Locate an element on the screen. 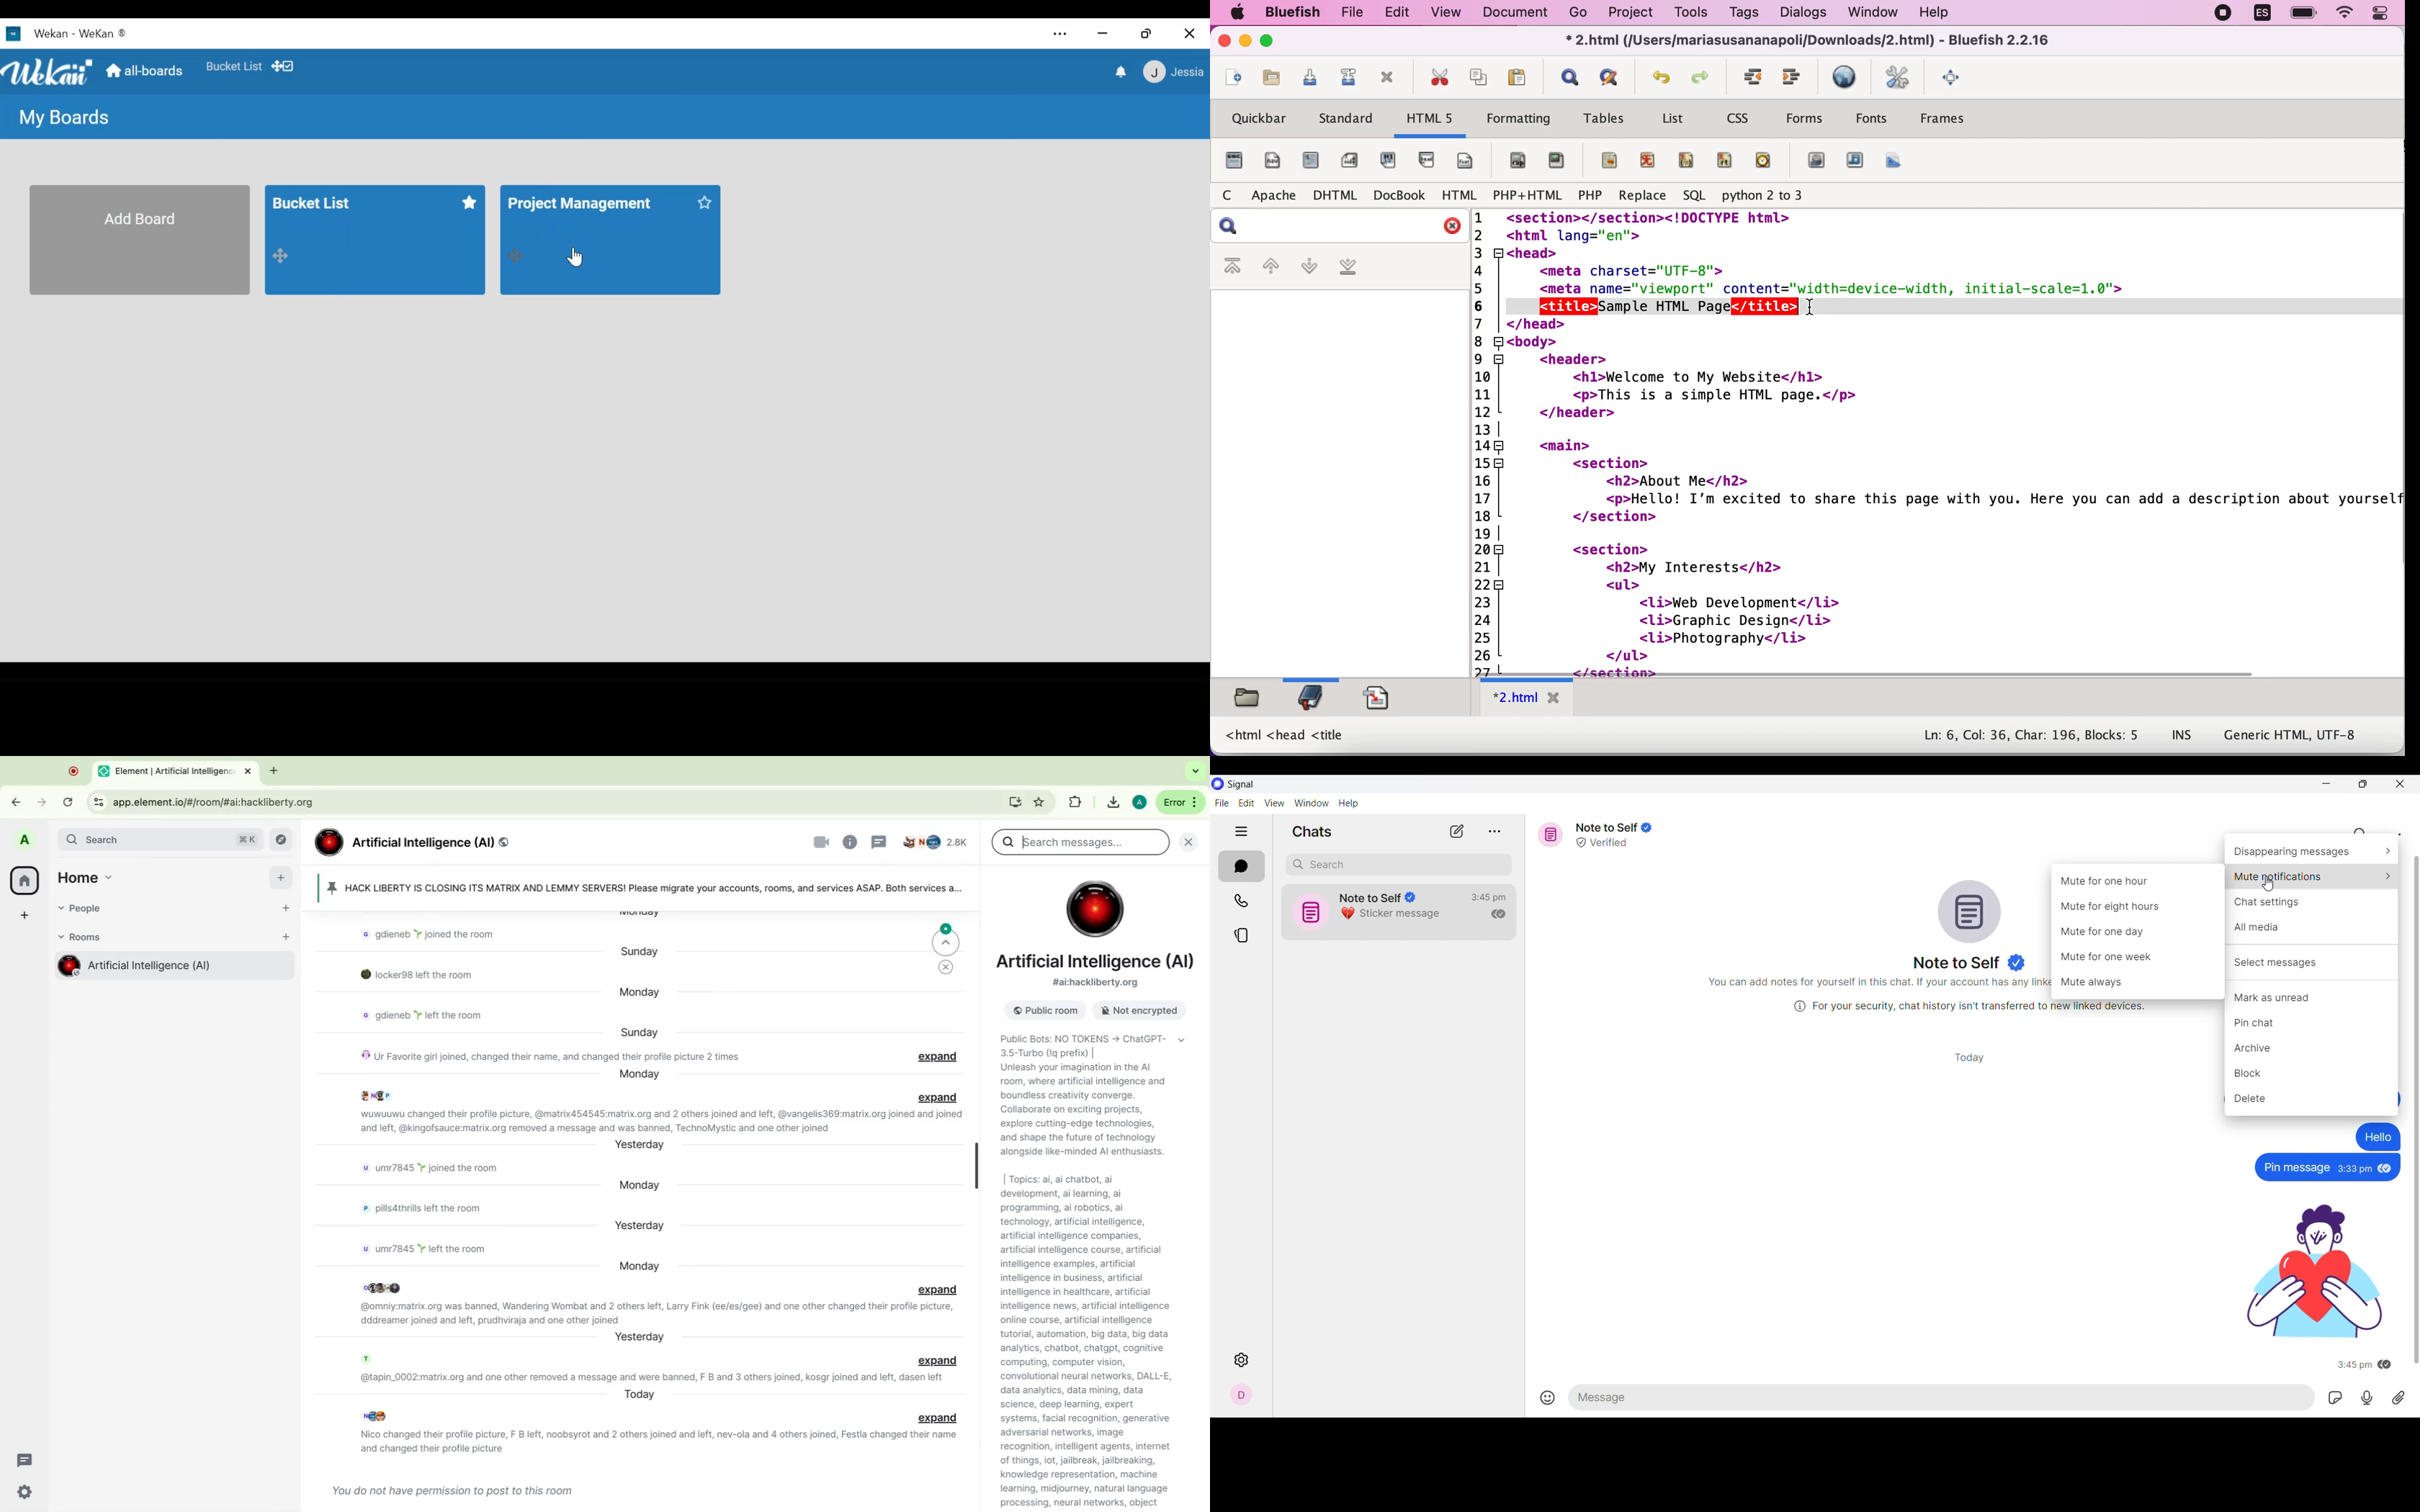 The width and height of the screenshot is (2436, 1512). download is located at coordinates (1111, 803).